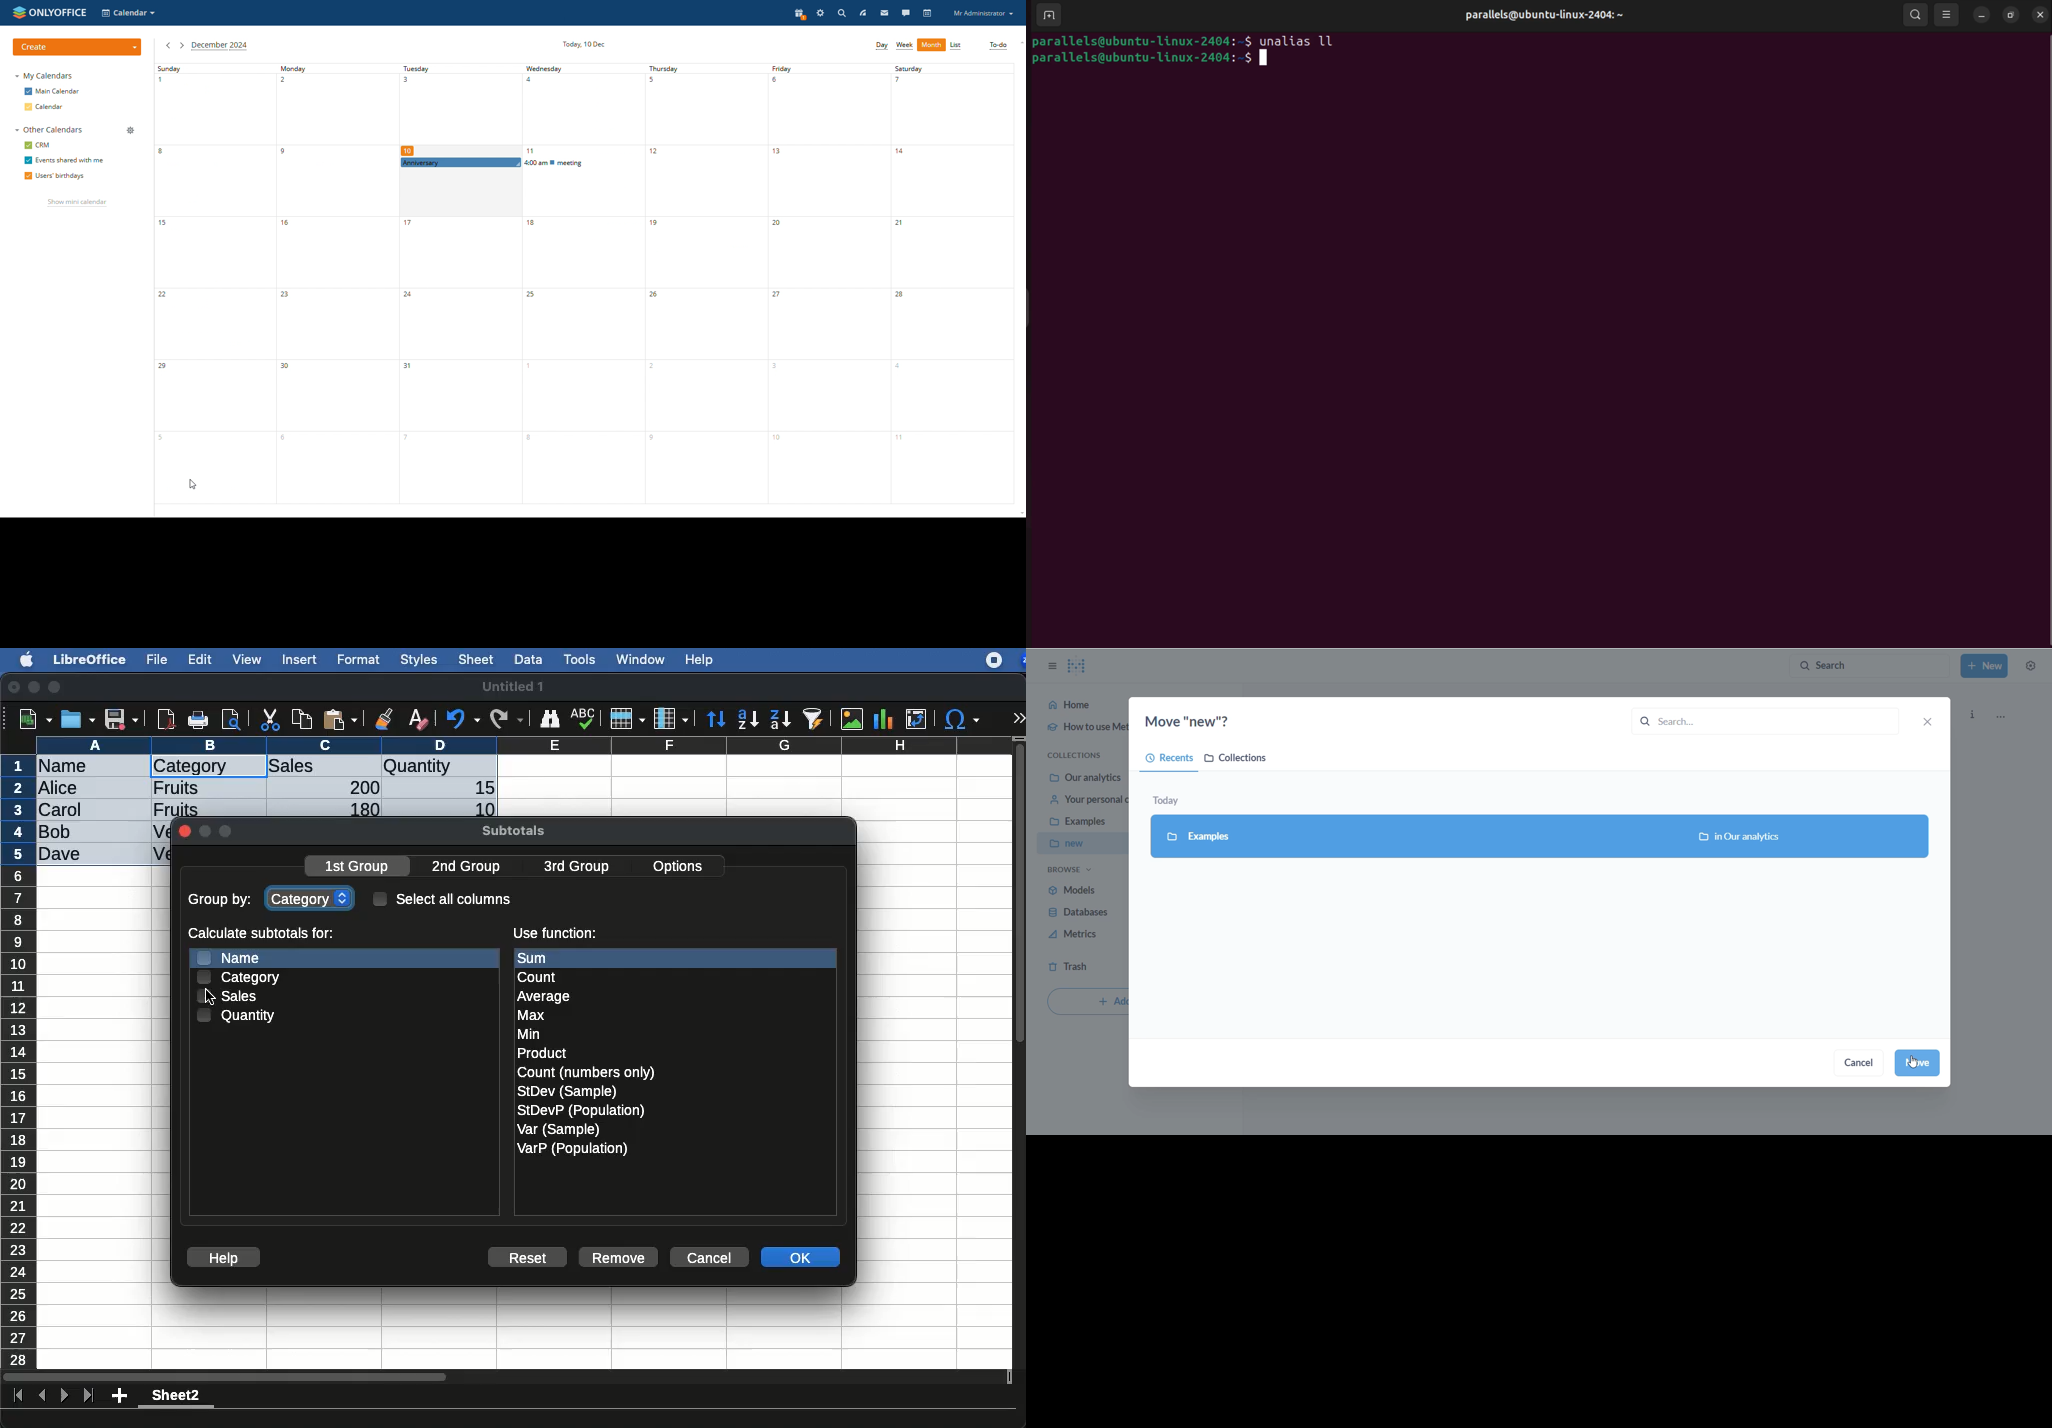 This screenshot has width=2072, height=1428. Describe the element at coordinates (60, 789) in the screenshot. I see `Alice` at that location.